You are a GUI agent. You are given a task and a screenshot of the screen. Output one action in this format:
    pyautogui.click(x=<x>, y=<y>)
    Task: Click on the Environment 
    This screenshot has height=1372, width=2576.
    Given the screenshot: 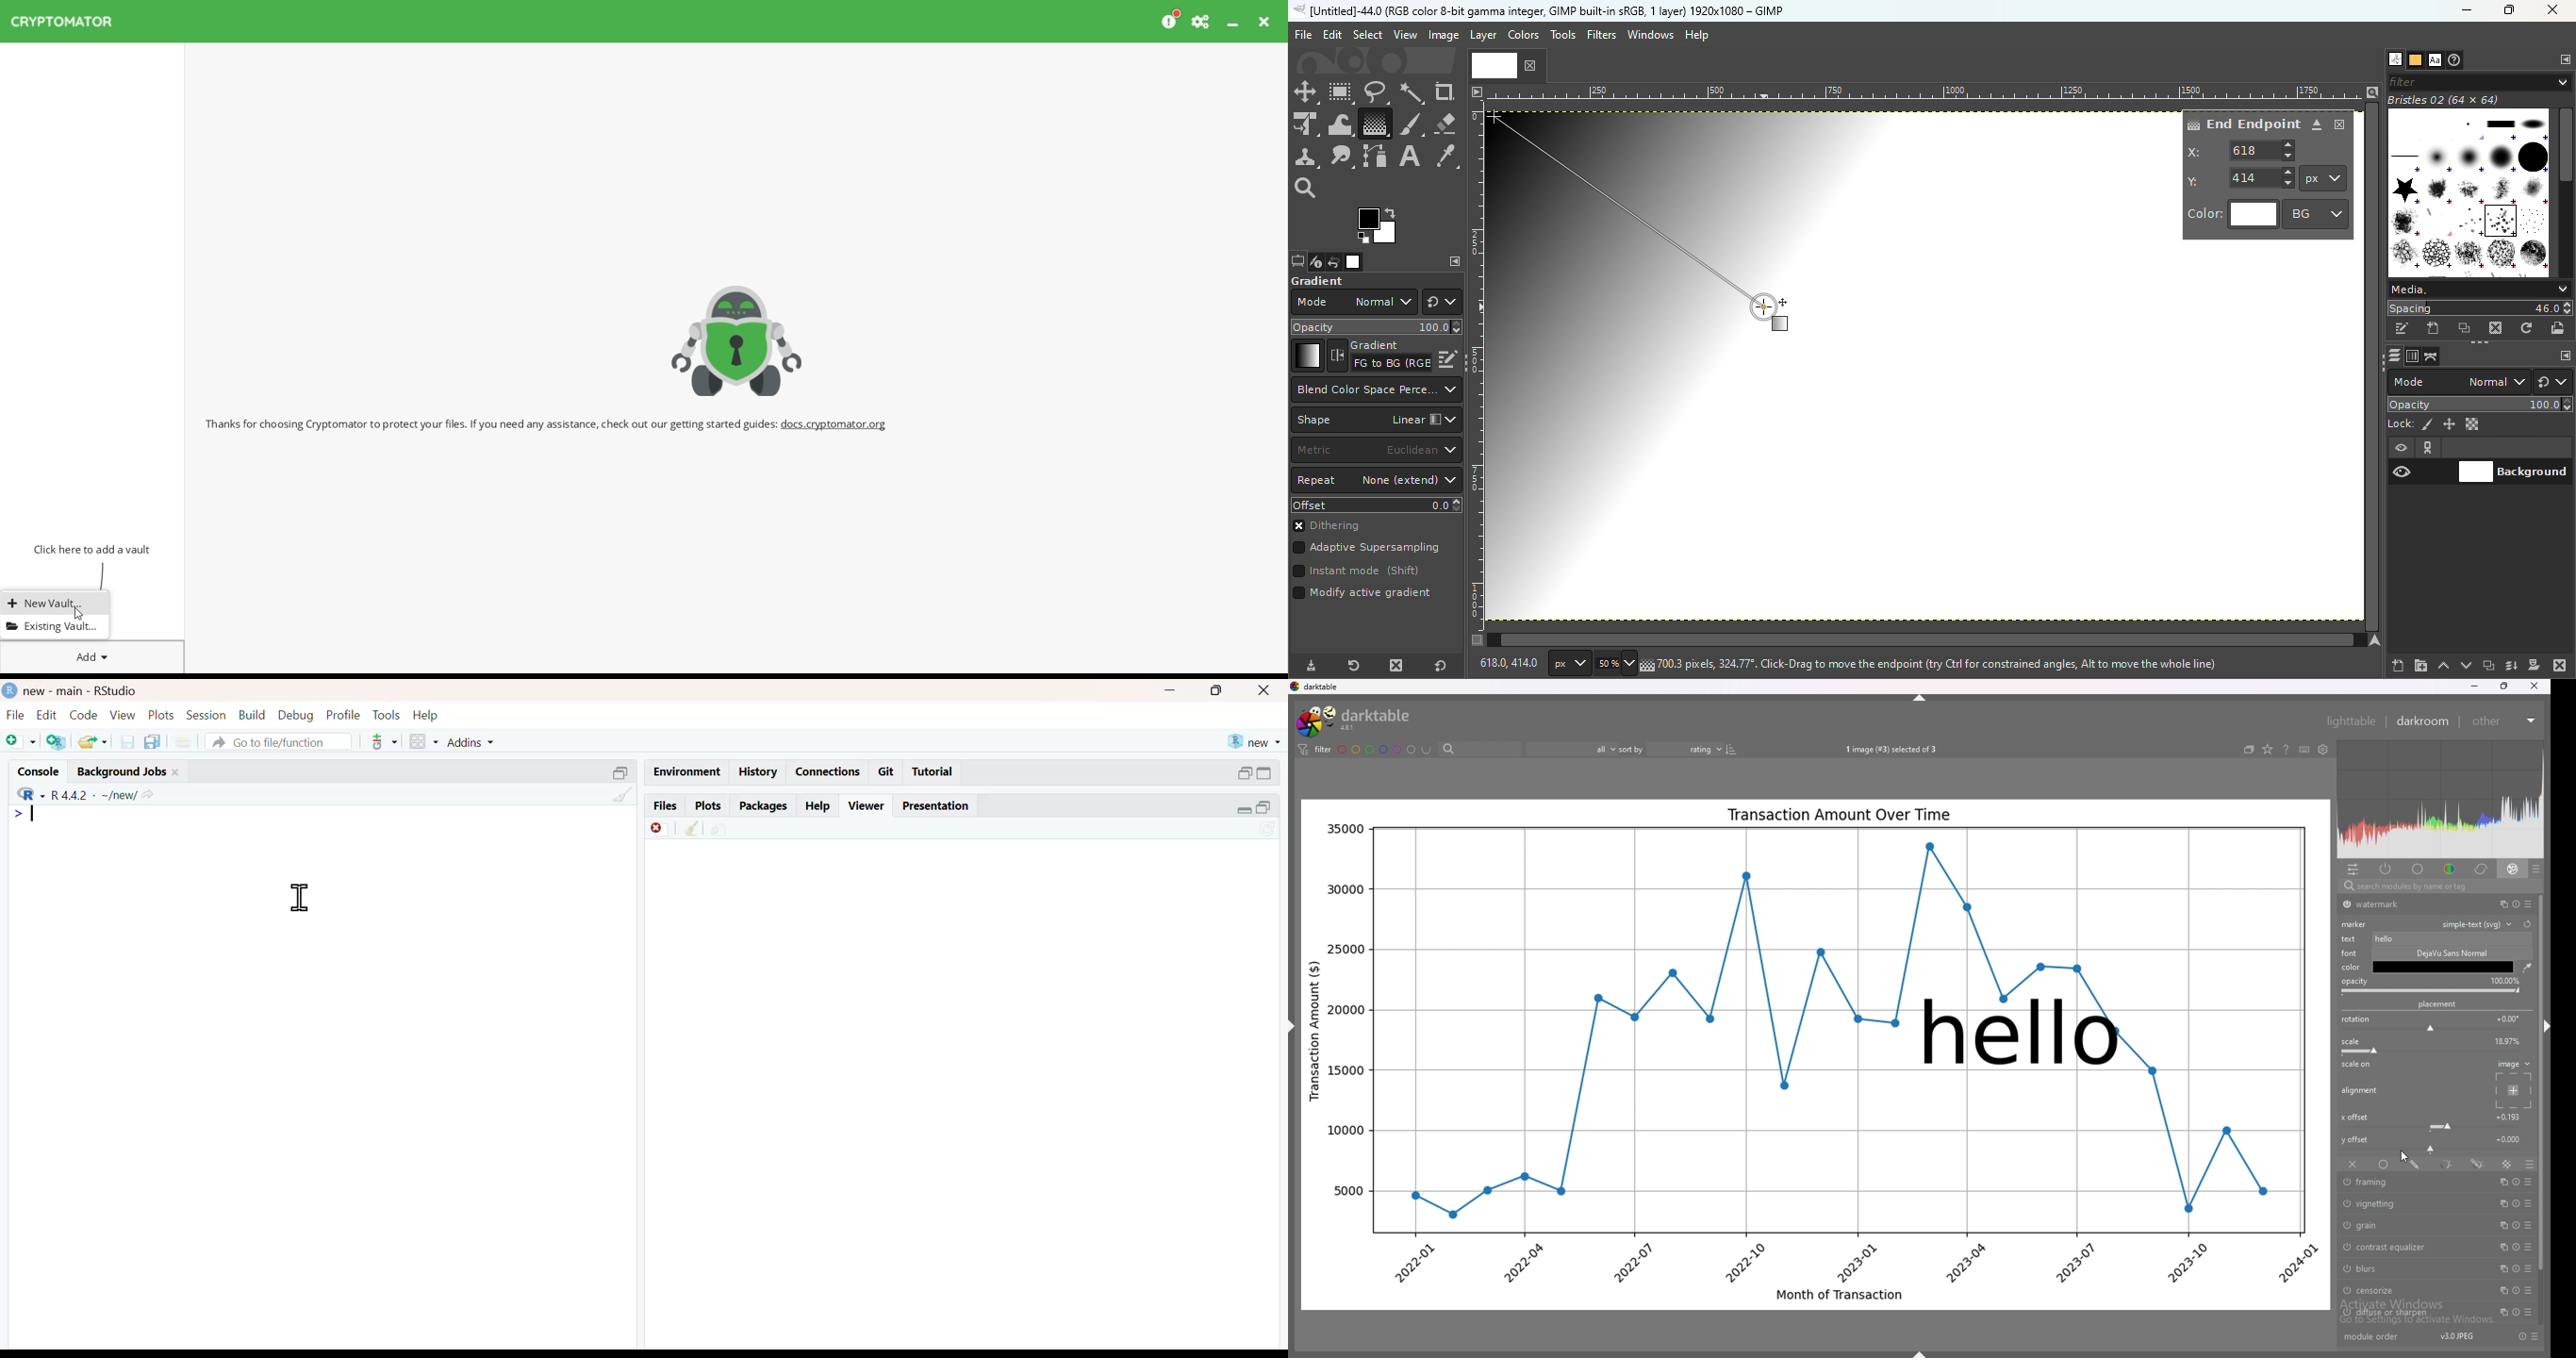 What is the action you would take?
    pyautogui.click(x=688, y=772)
    